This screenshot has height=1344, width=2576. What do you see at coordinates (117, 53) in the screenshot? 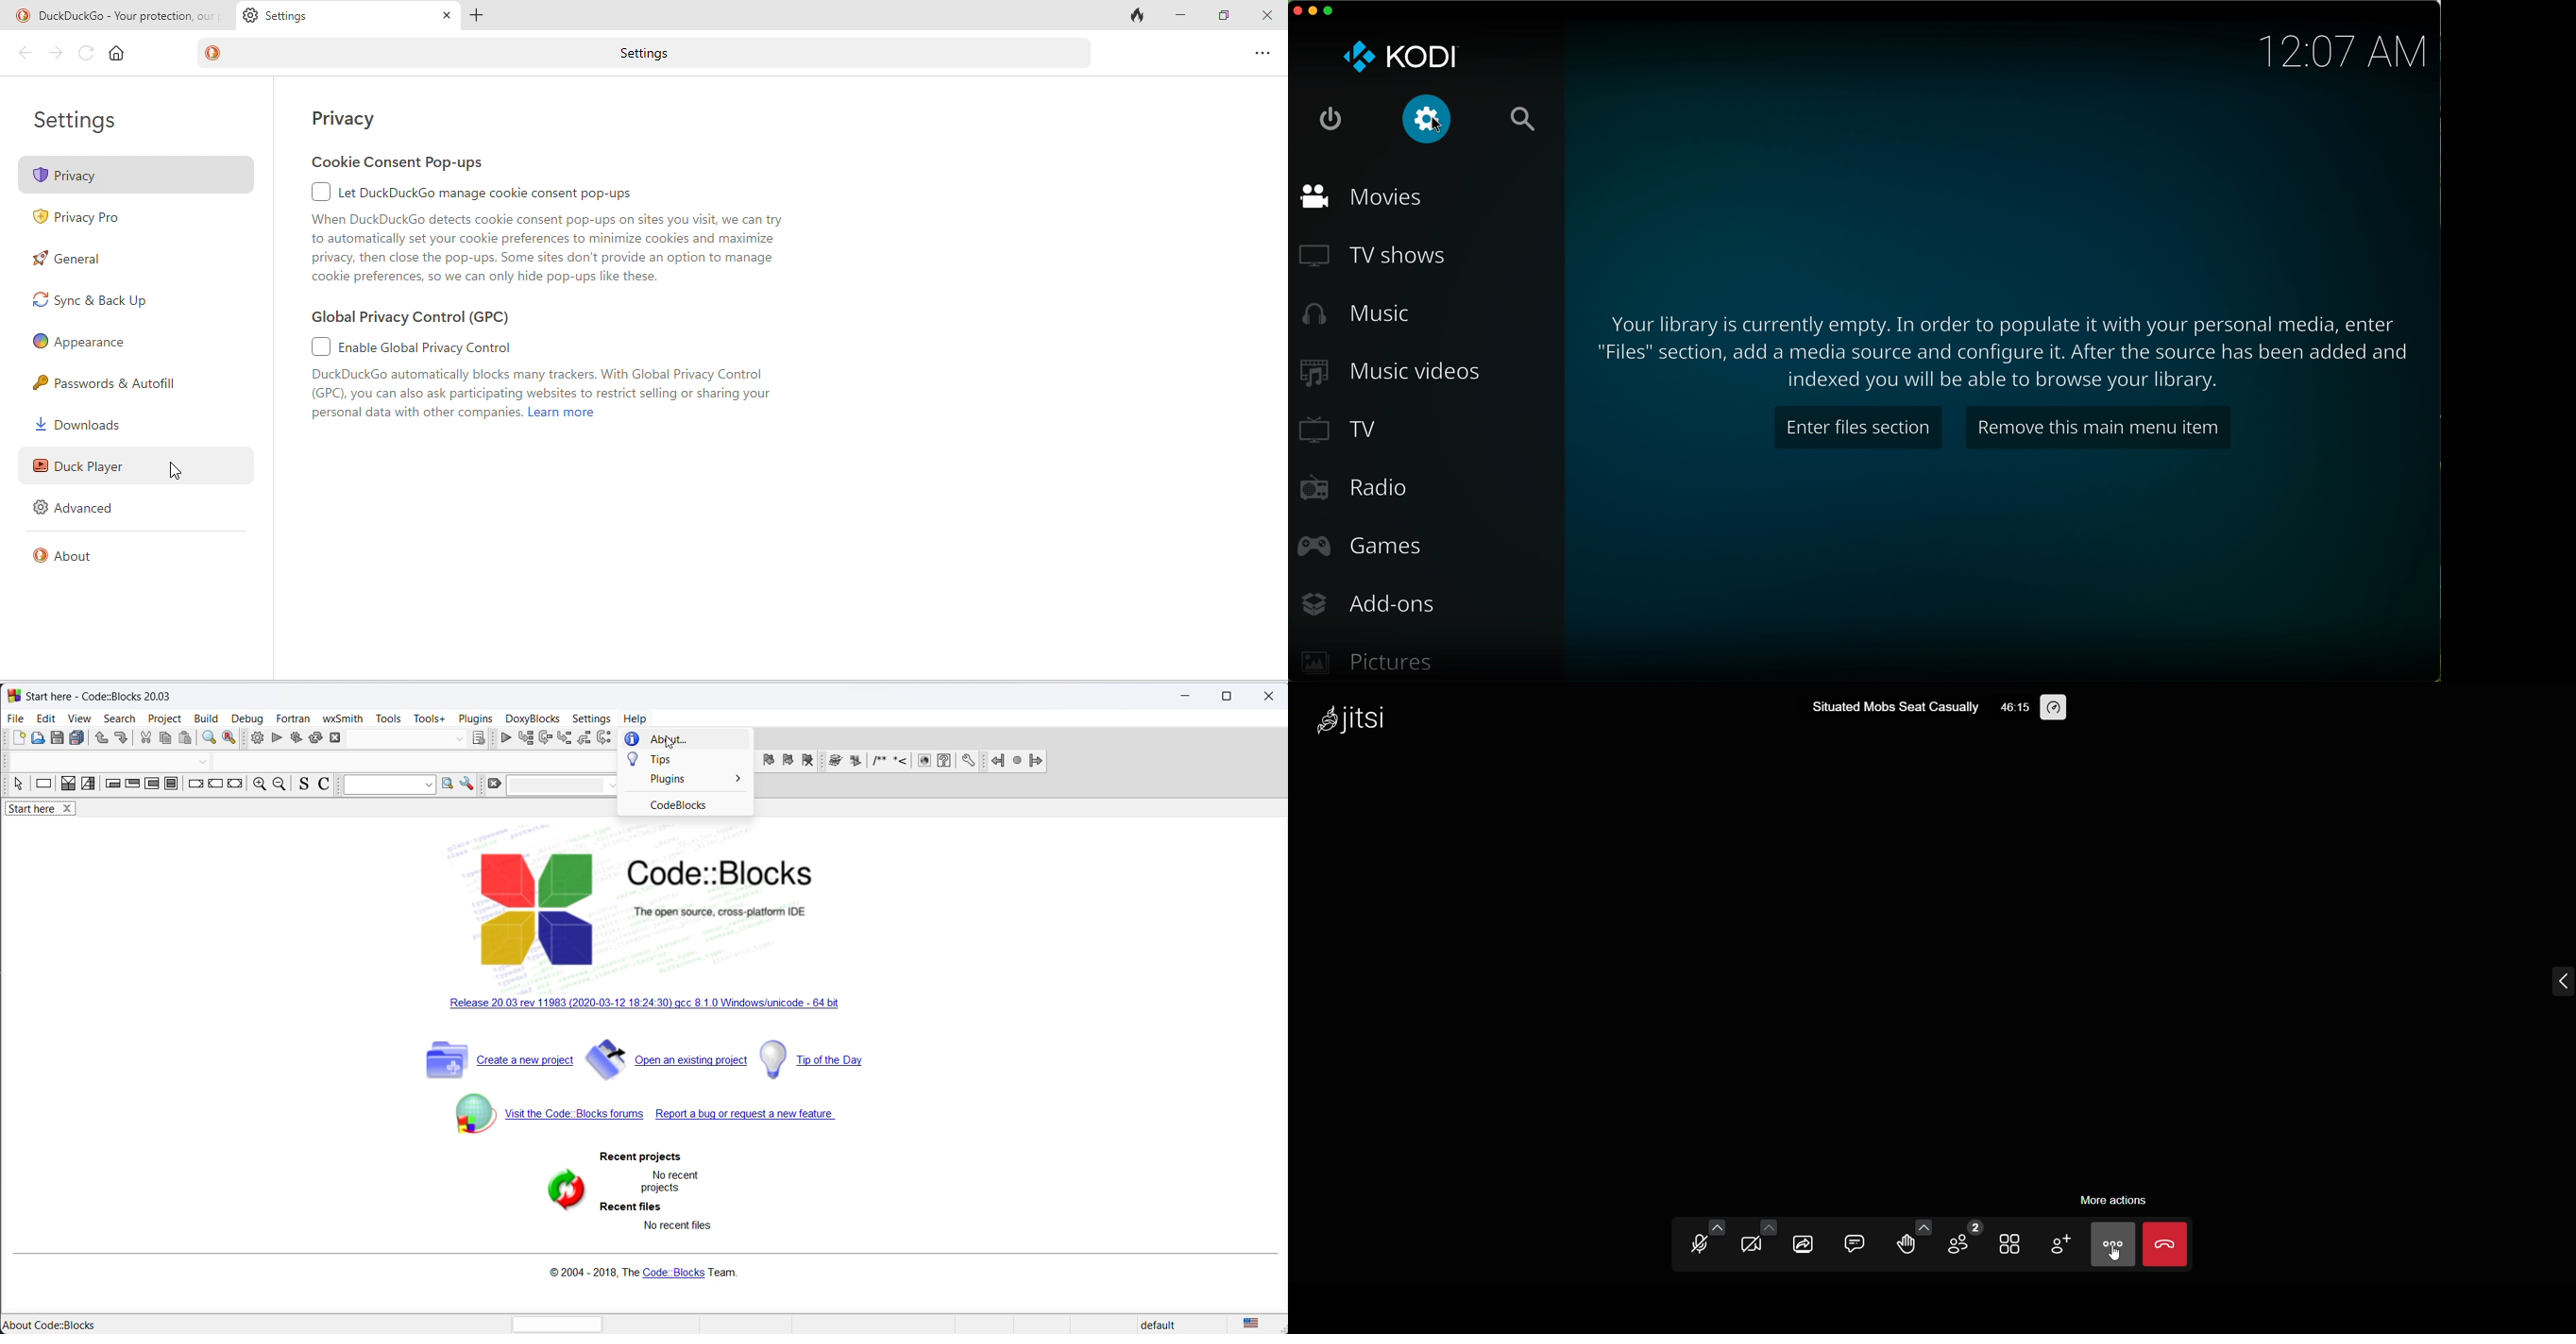
I see `home` at bounding box center [117, 53].